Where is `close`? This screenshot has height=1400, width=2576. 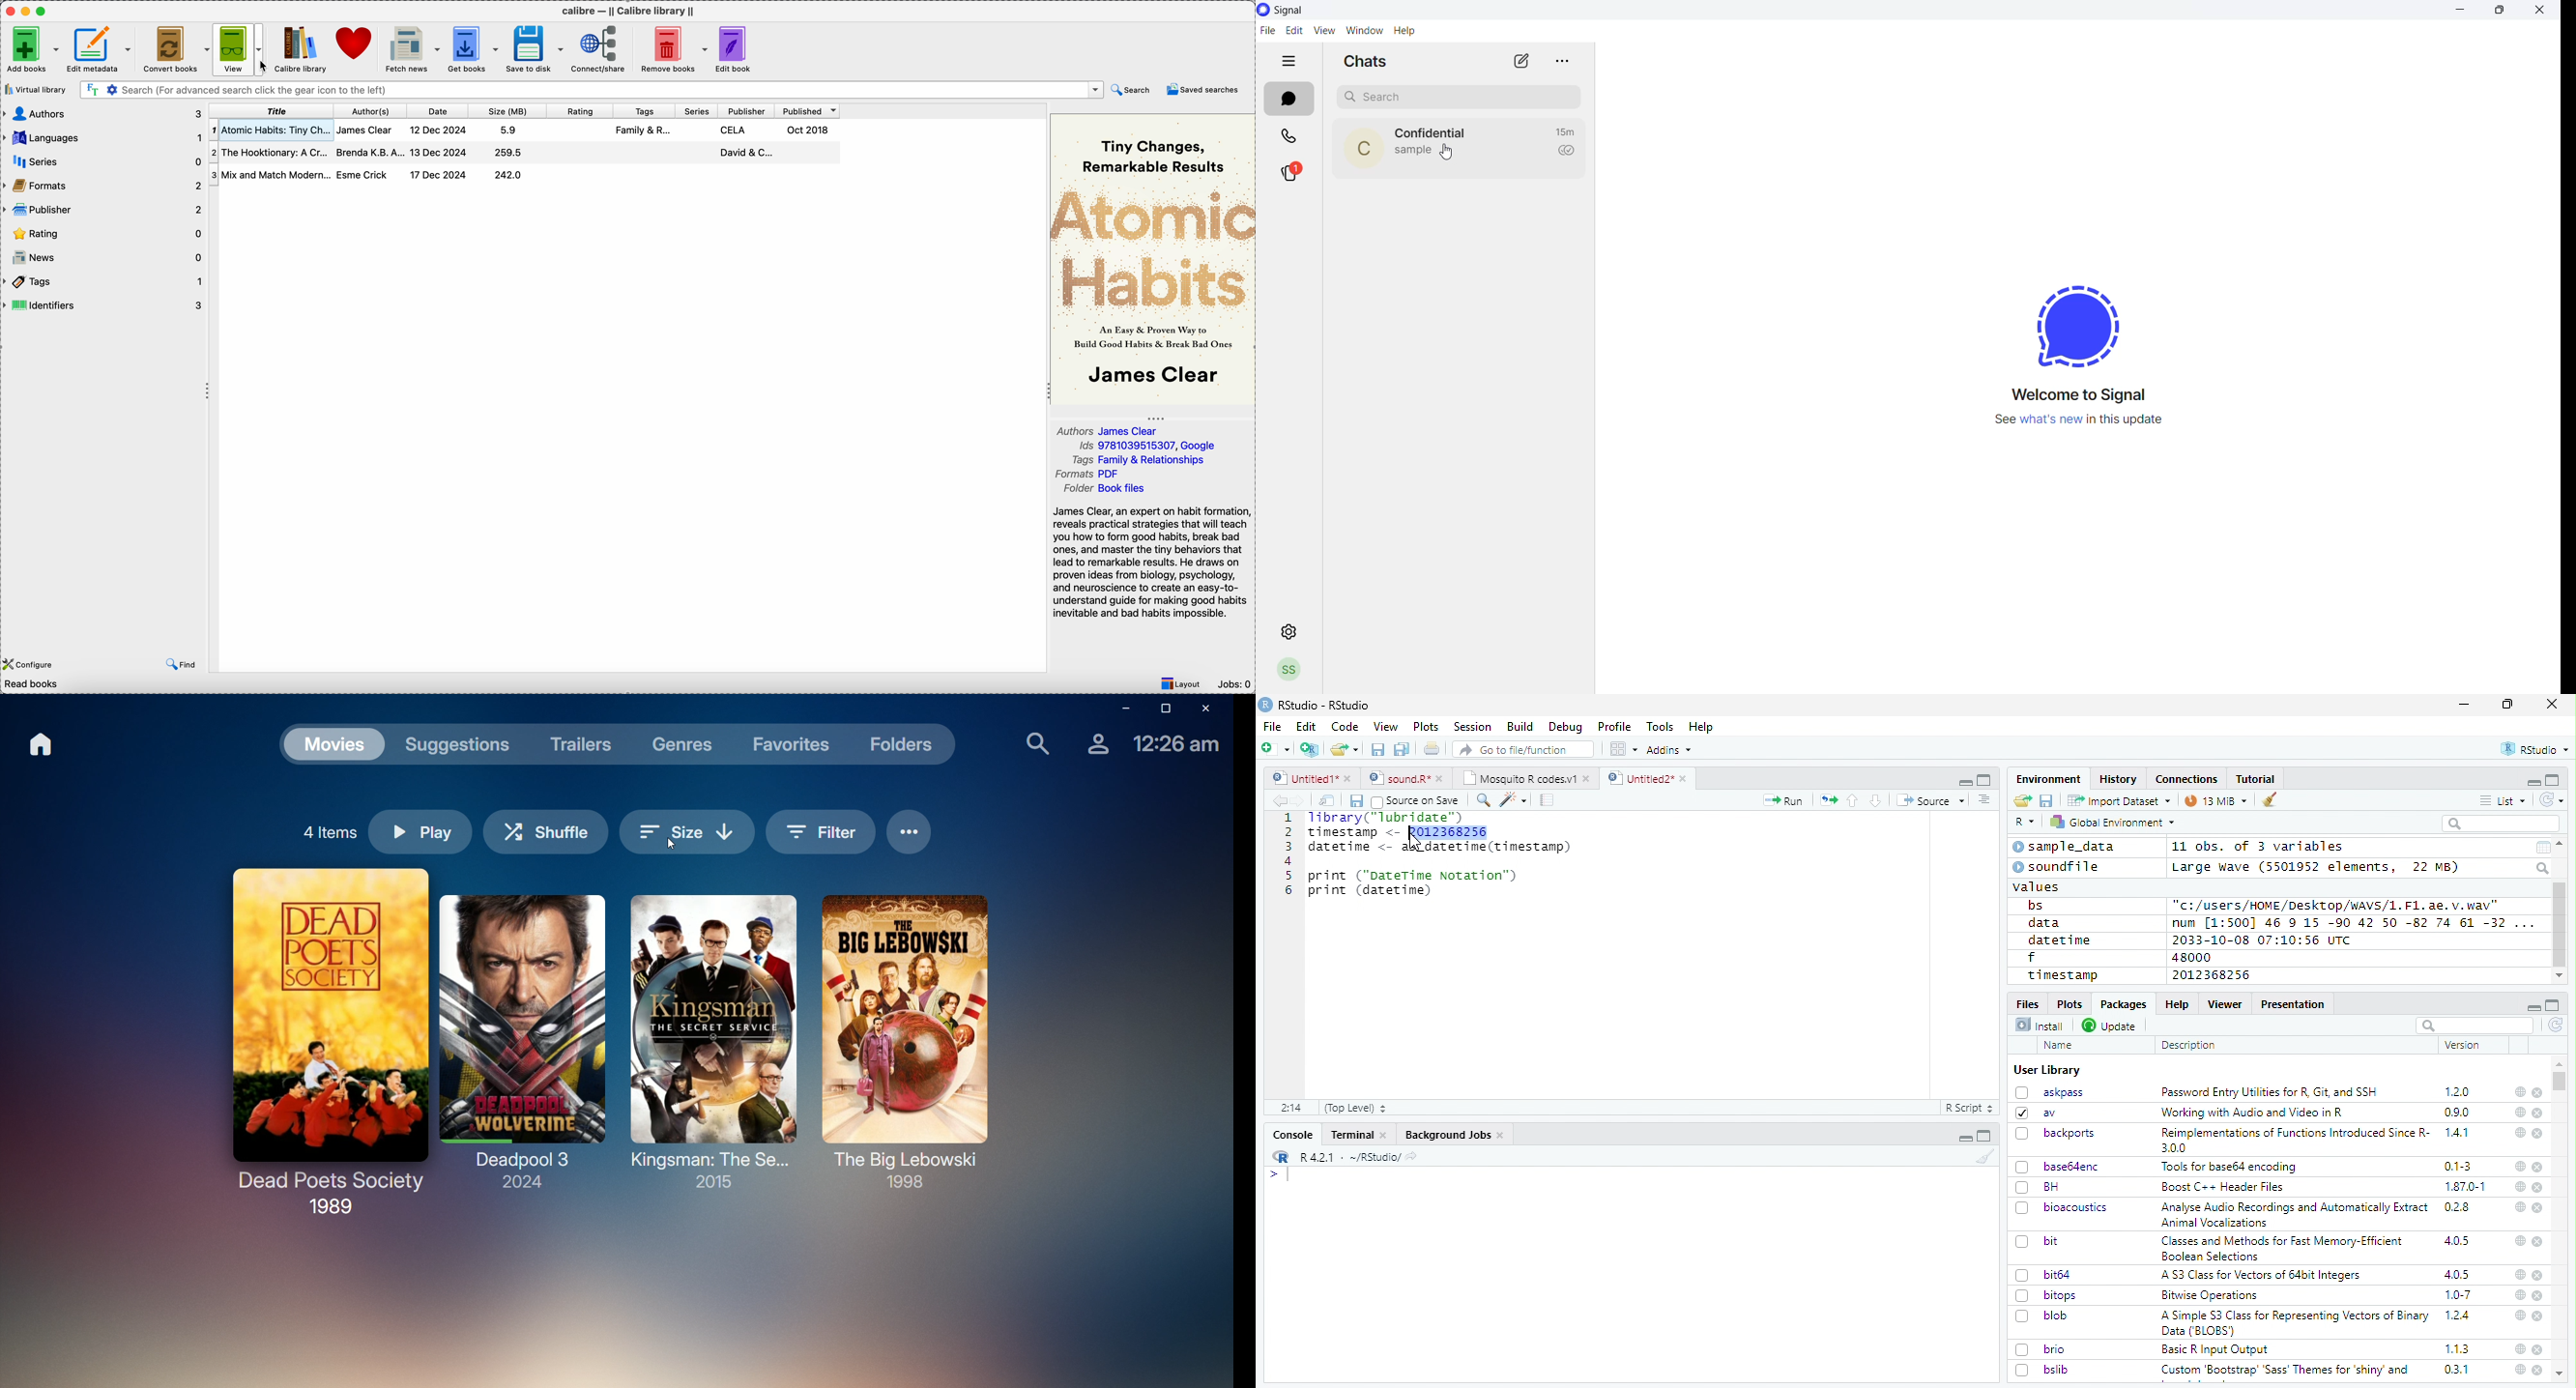
close is located at coordinates (2537, 1370).